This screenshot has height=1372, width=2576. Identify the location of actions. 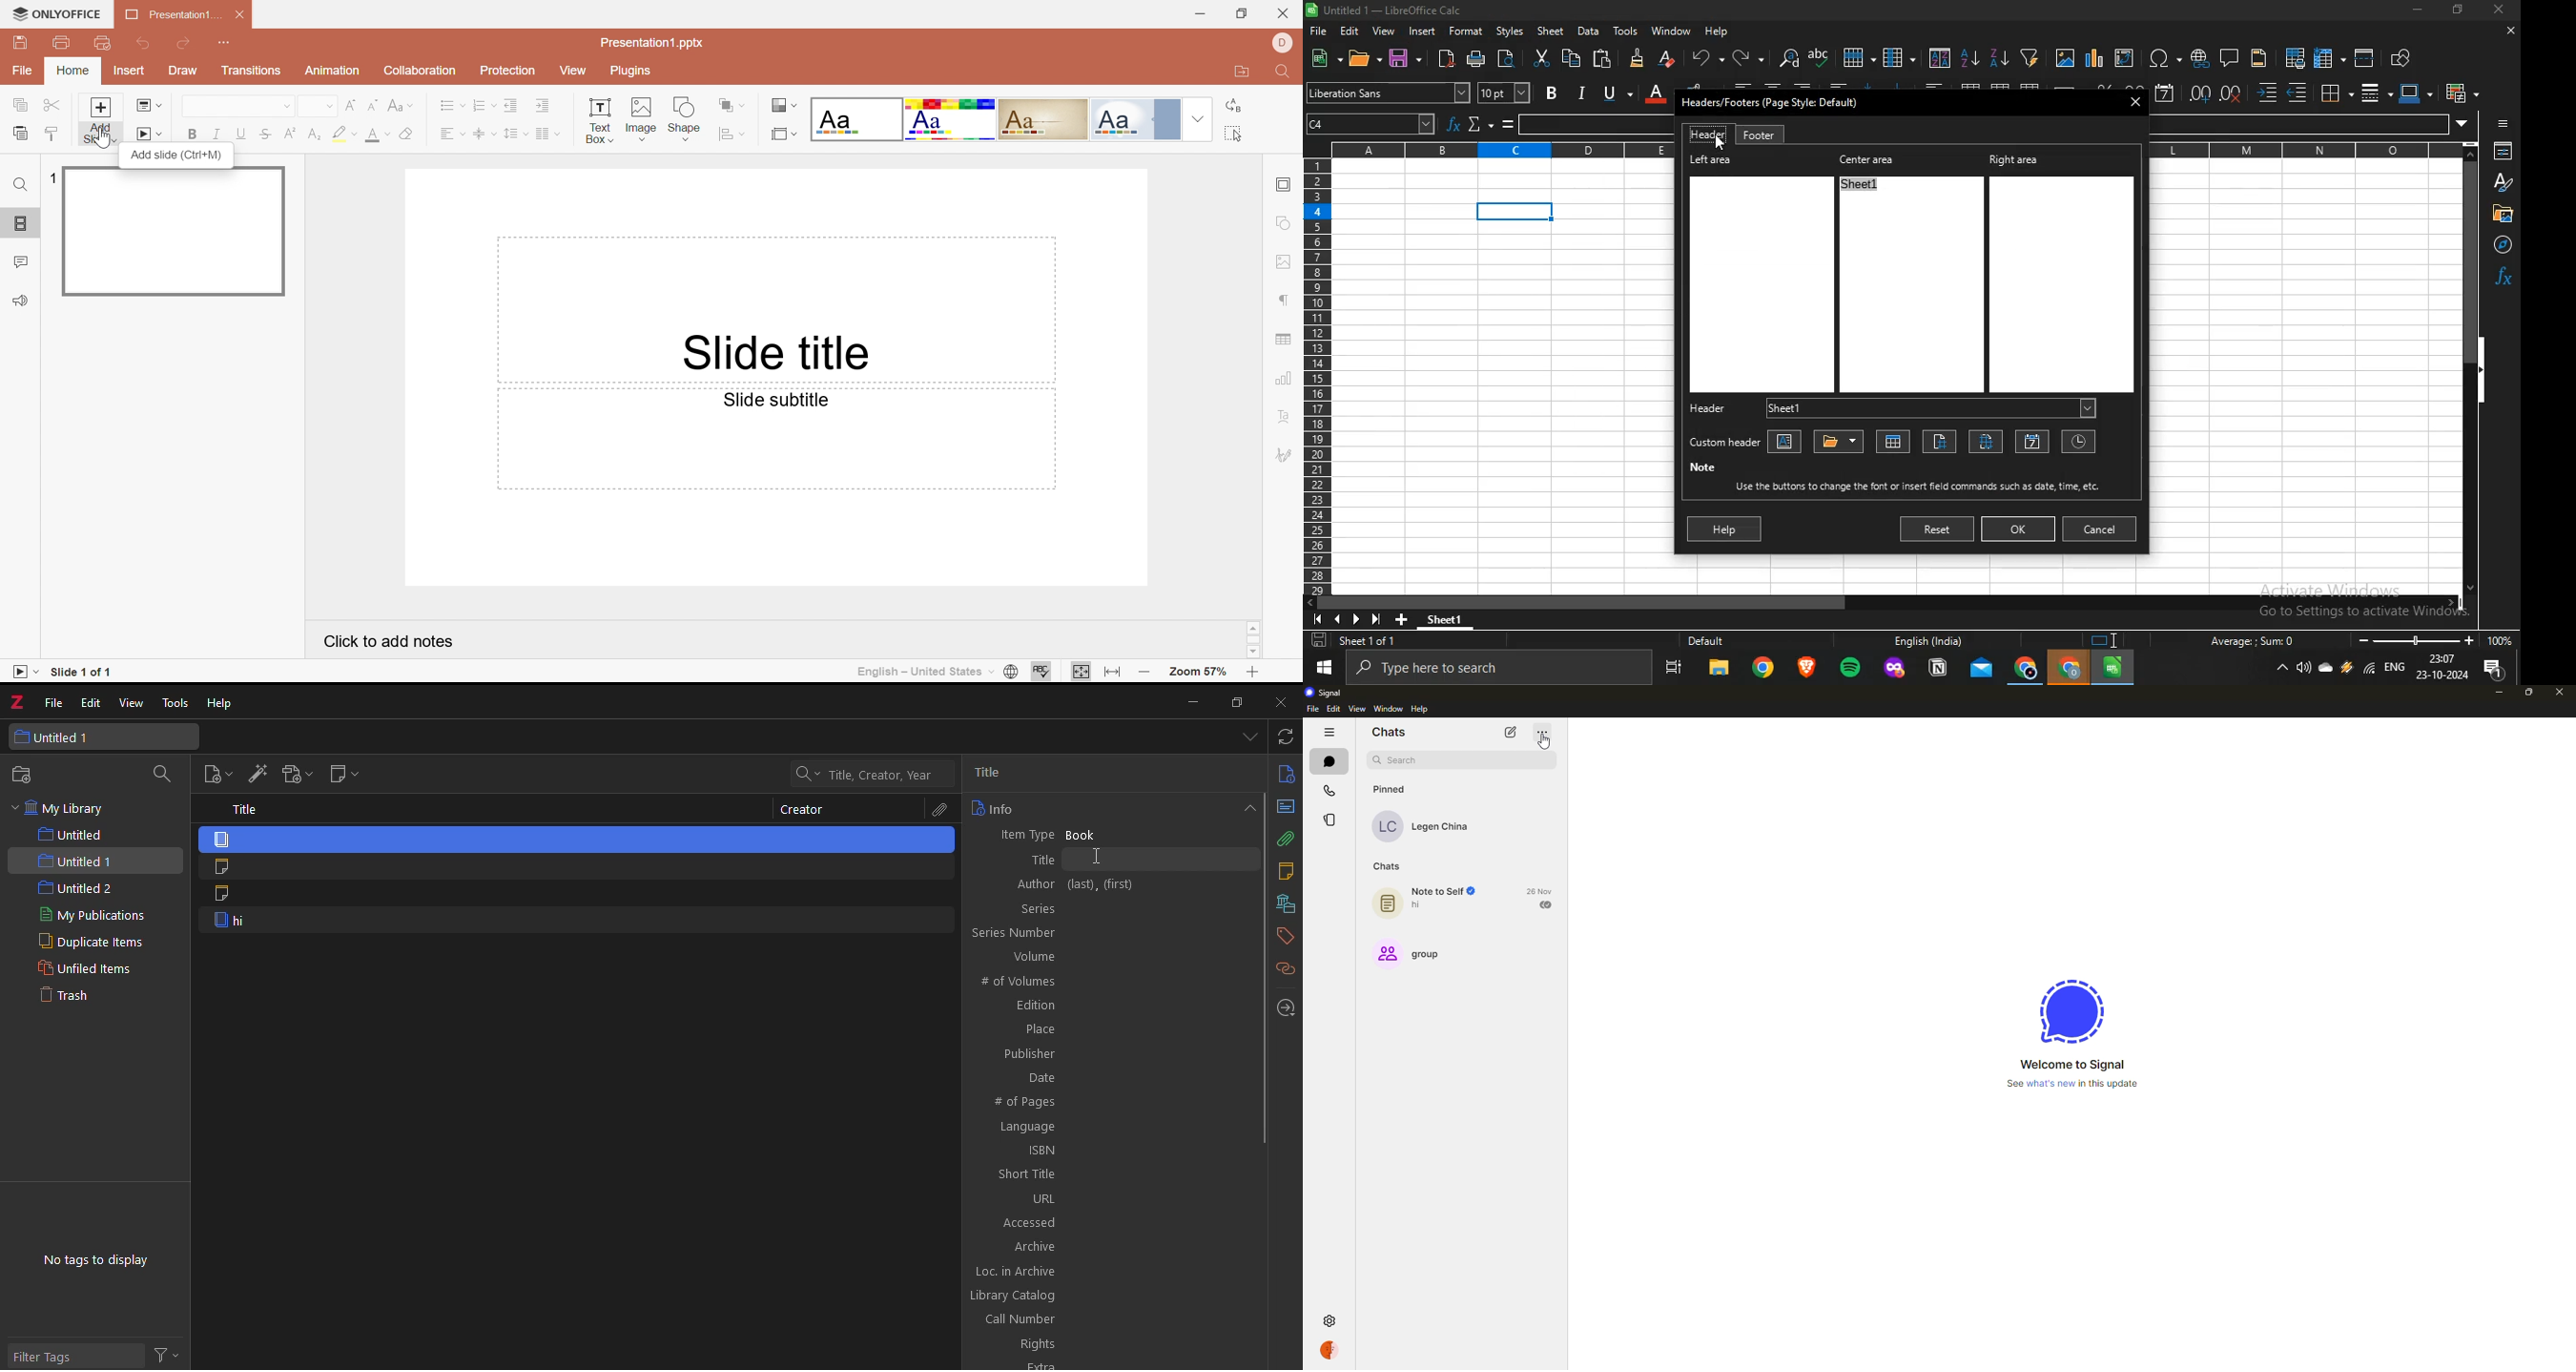
(171, 1354).